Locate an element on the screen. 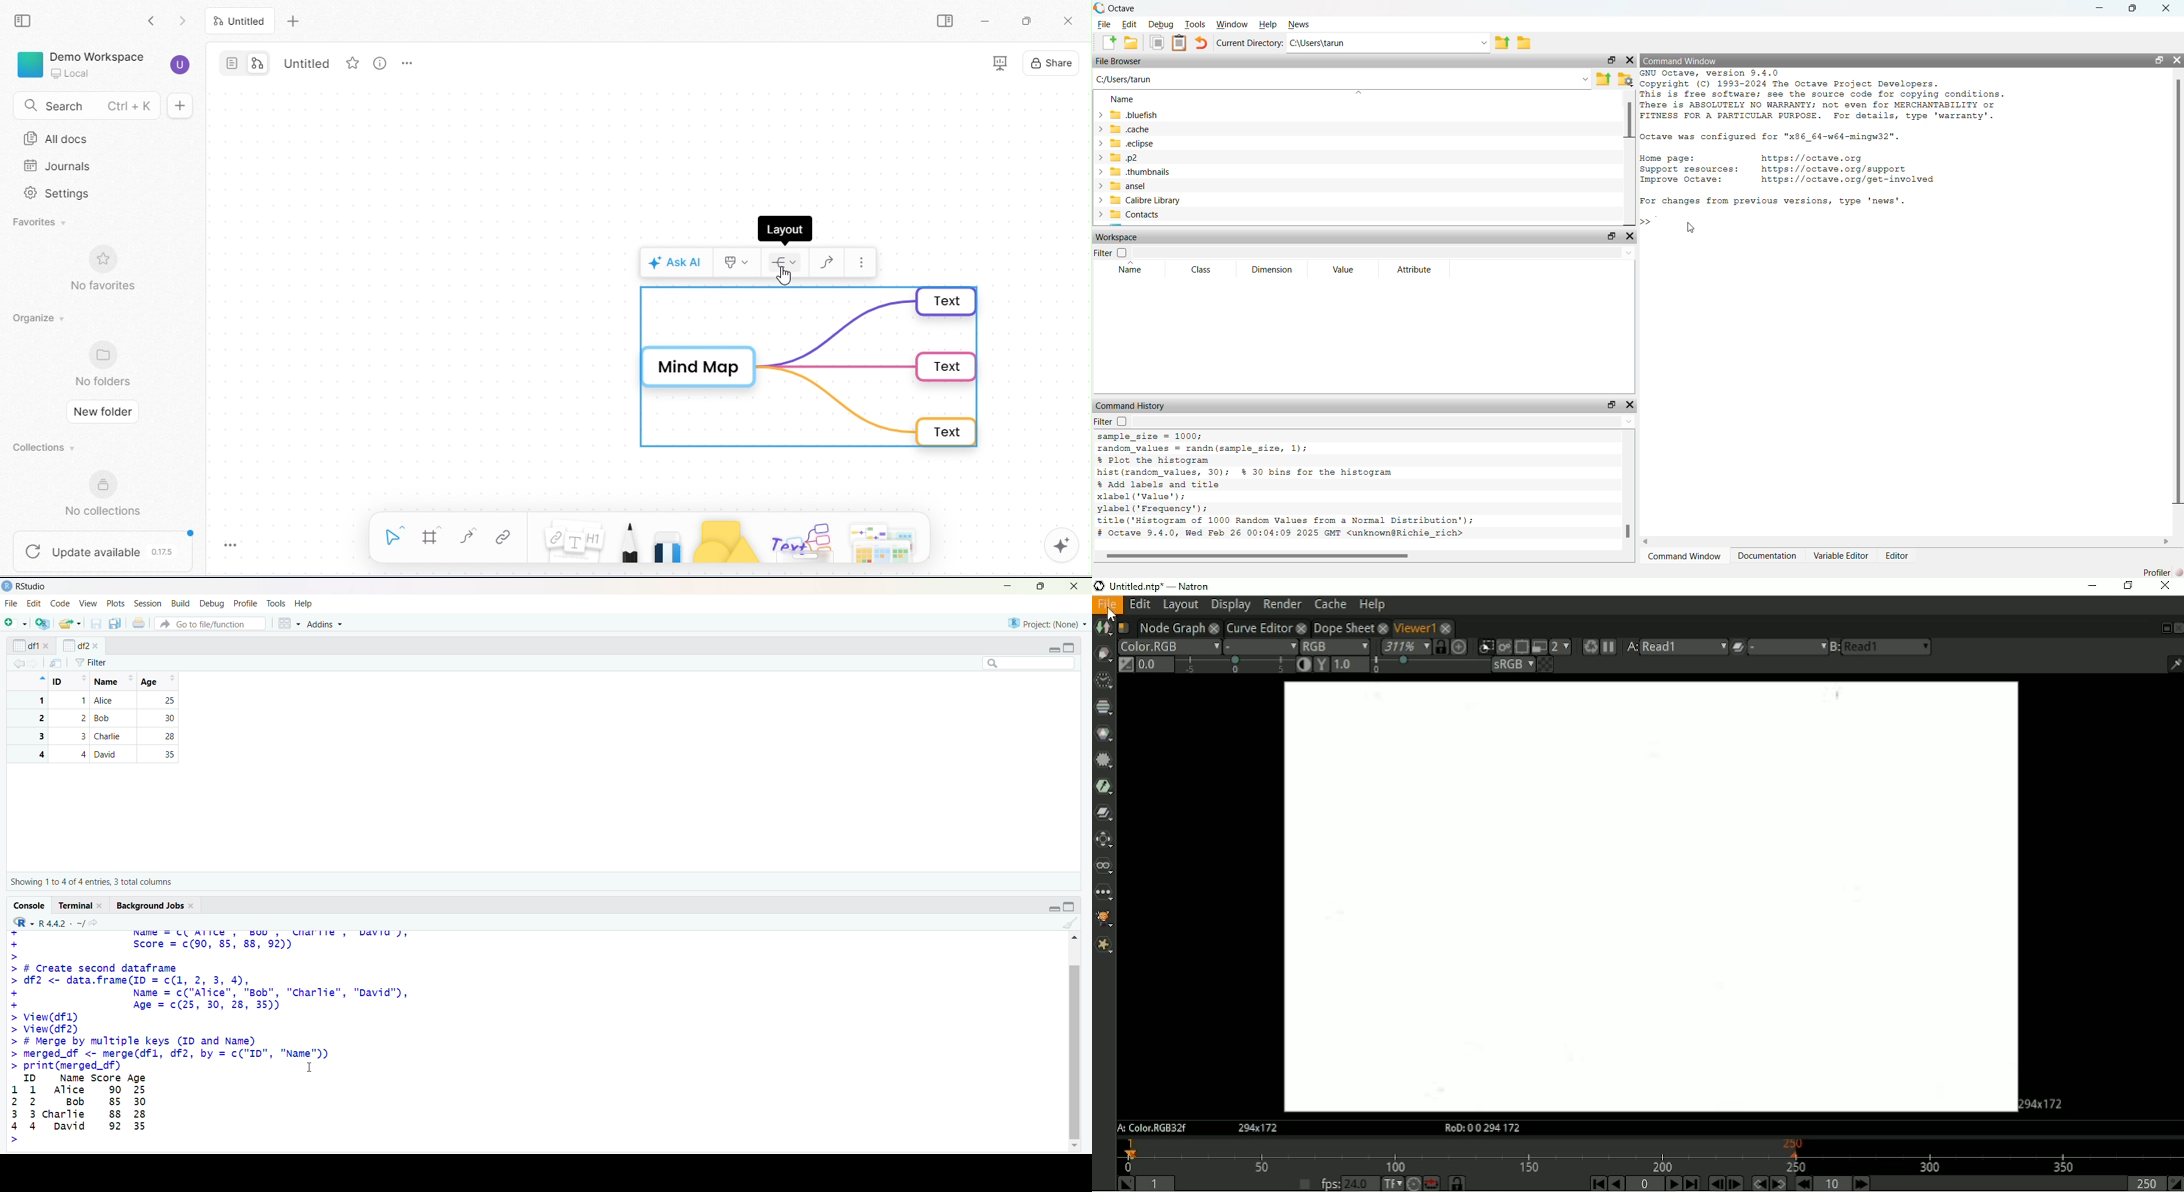  edit is located at coordinates (34, 604).